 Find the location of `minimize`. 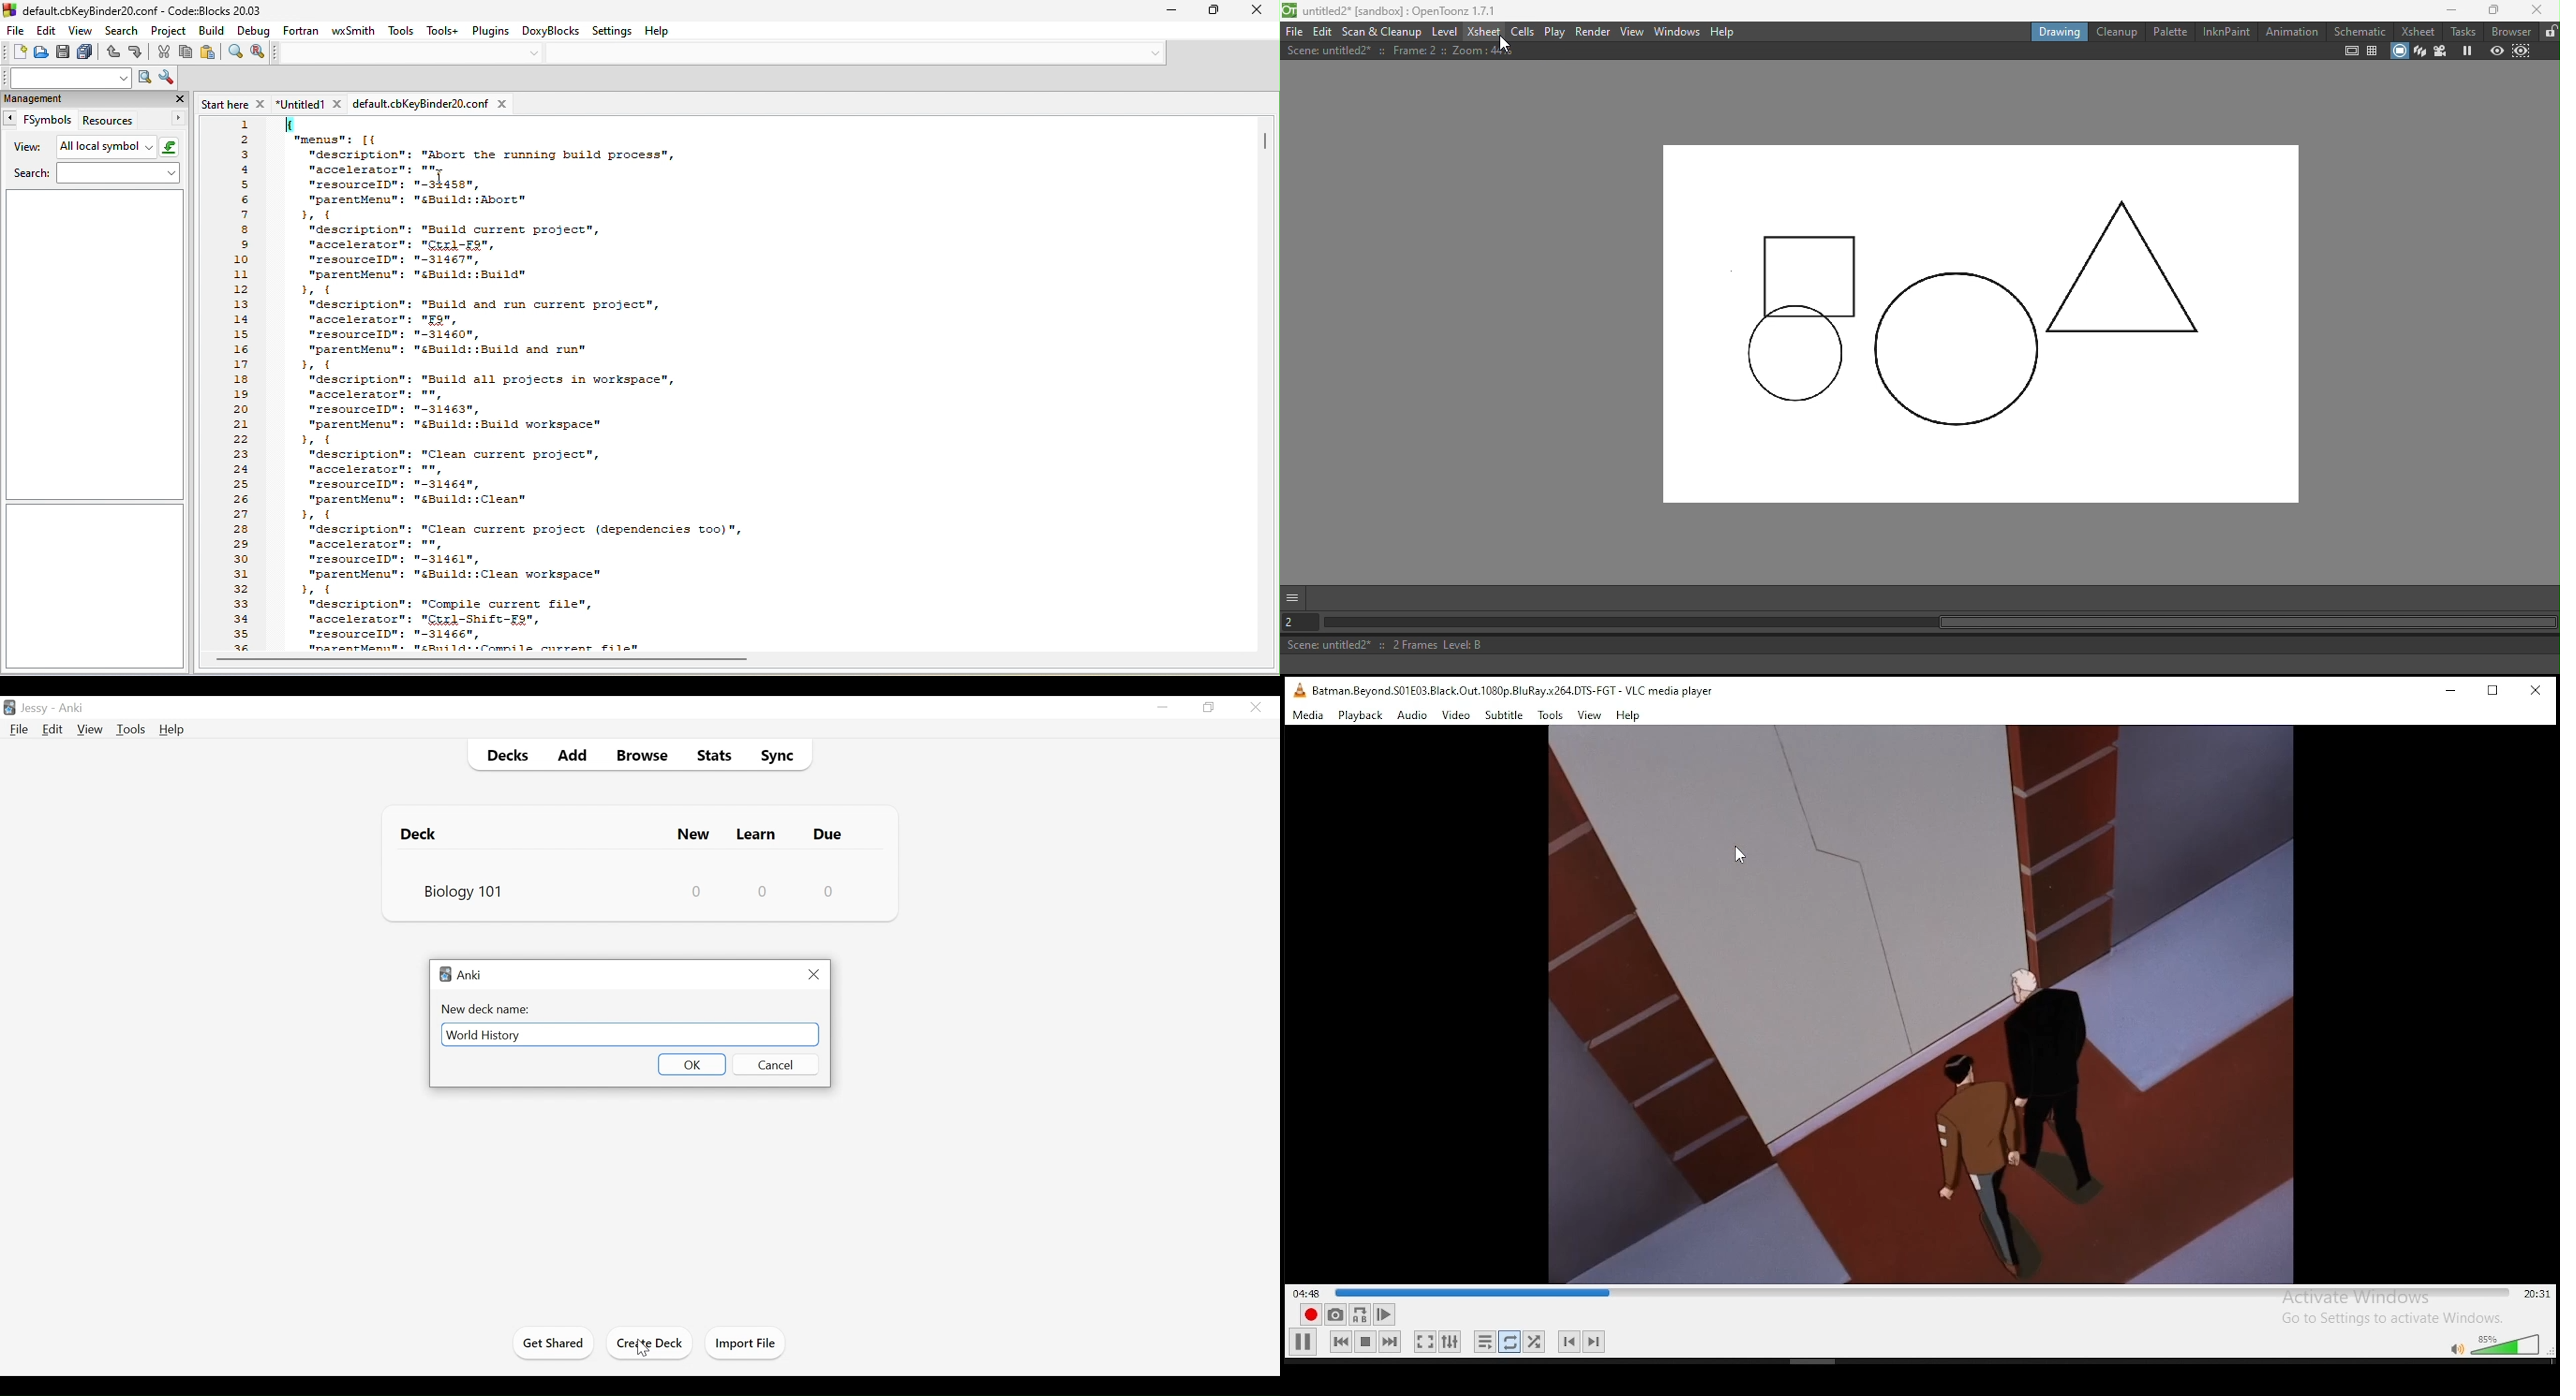

minimize is located at coordinates (1163, 706).